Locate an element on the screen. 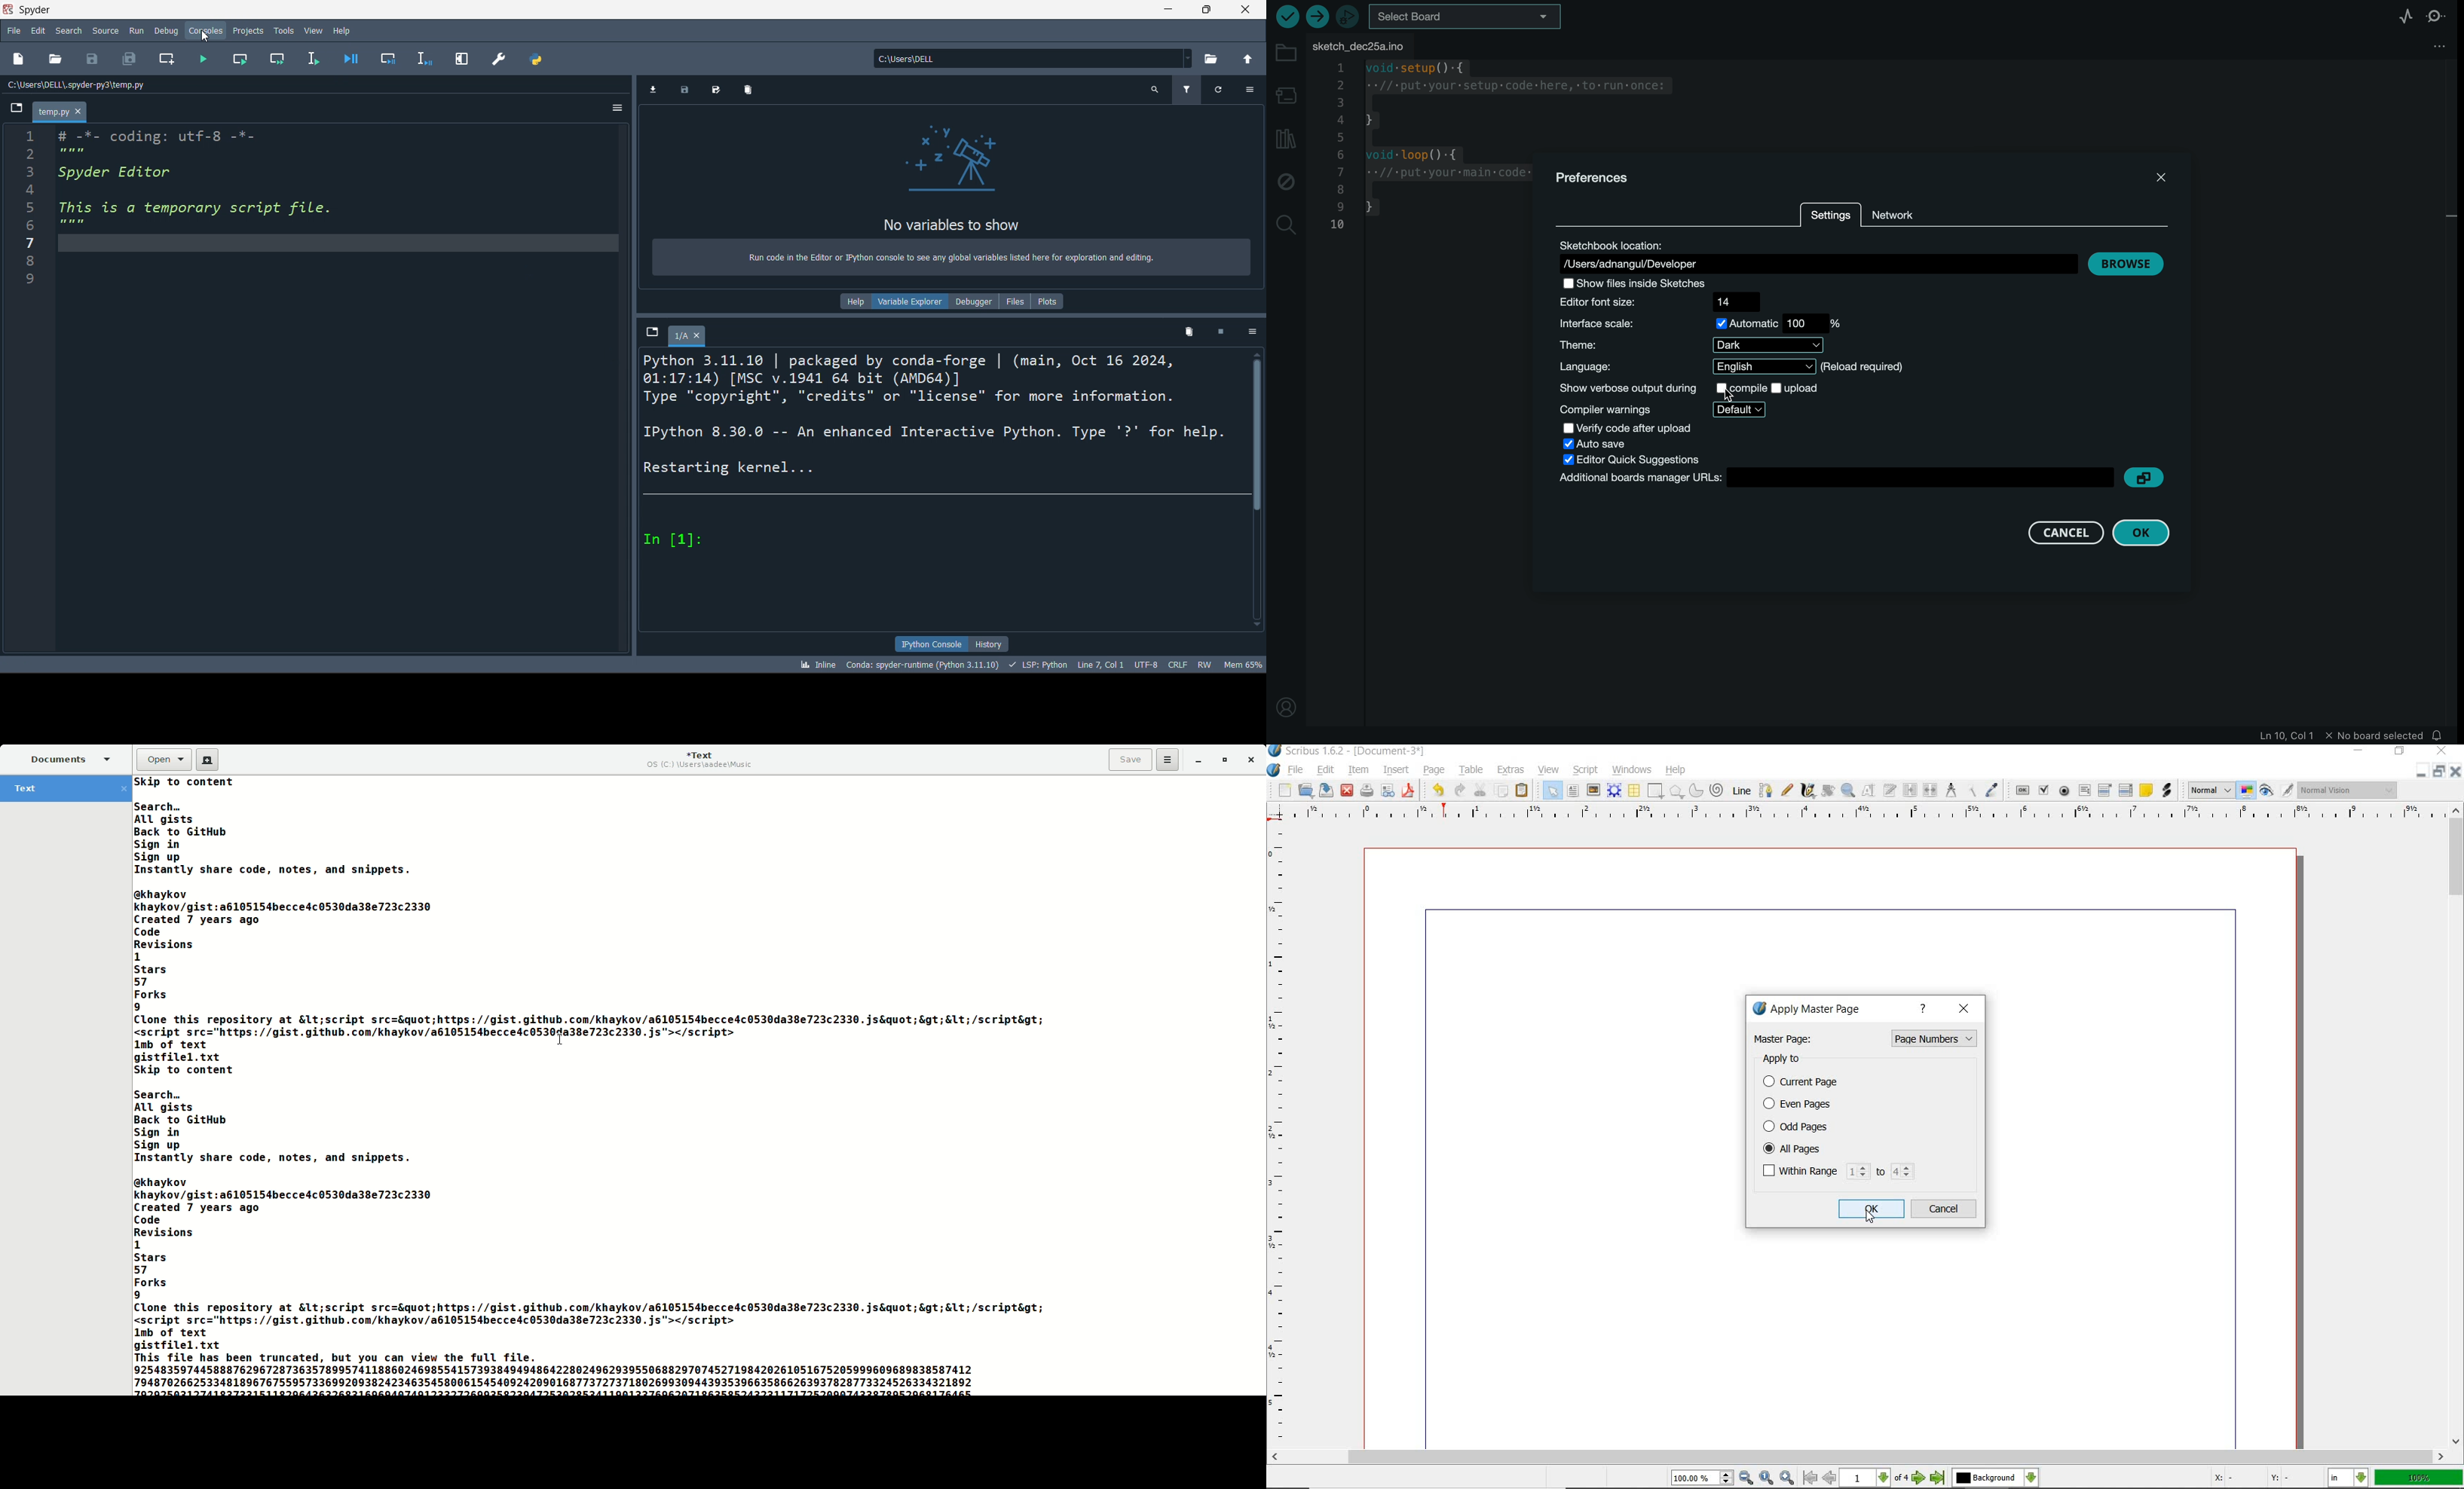  save  is located at coordinates (685, 92).